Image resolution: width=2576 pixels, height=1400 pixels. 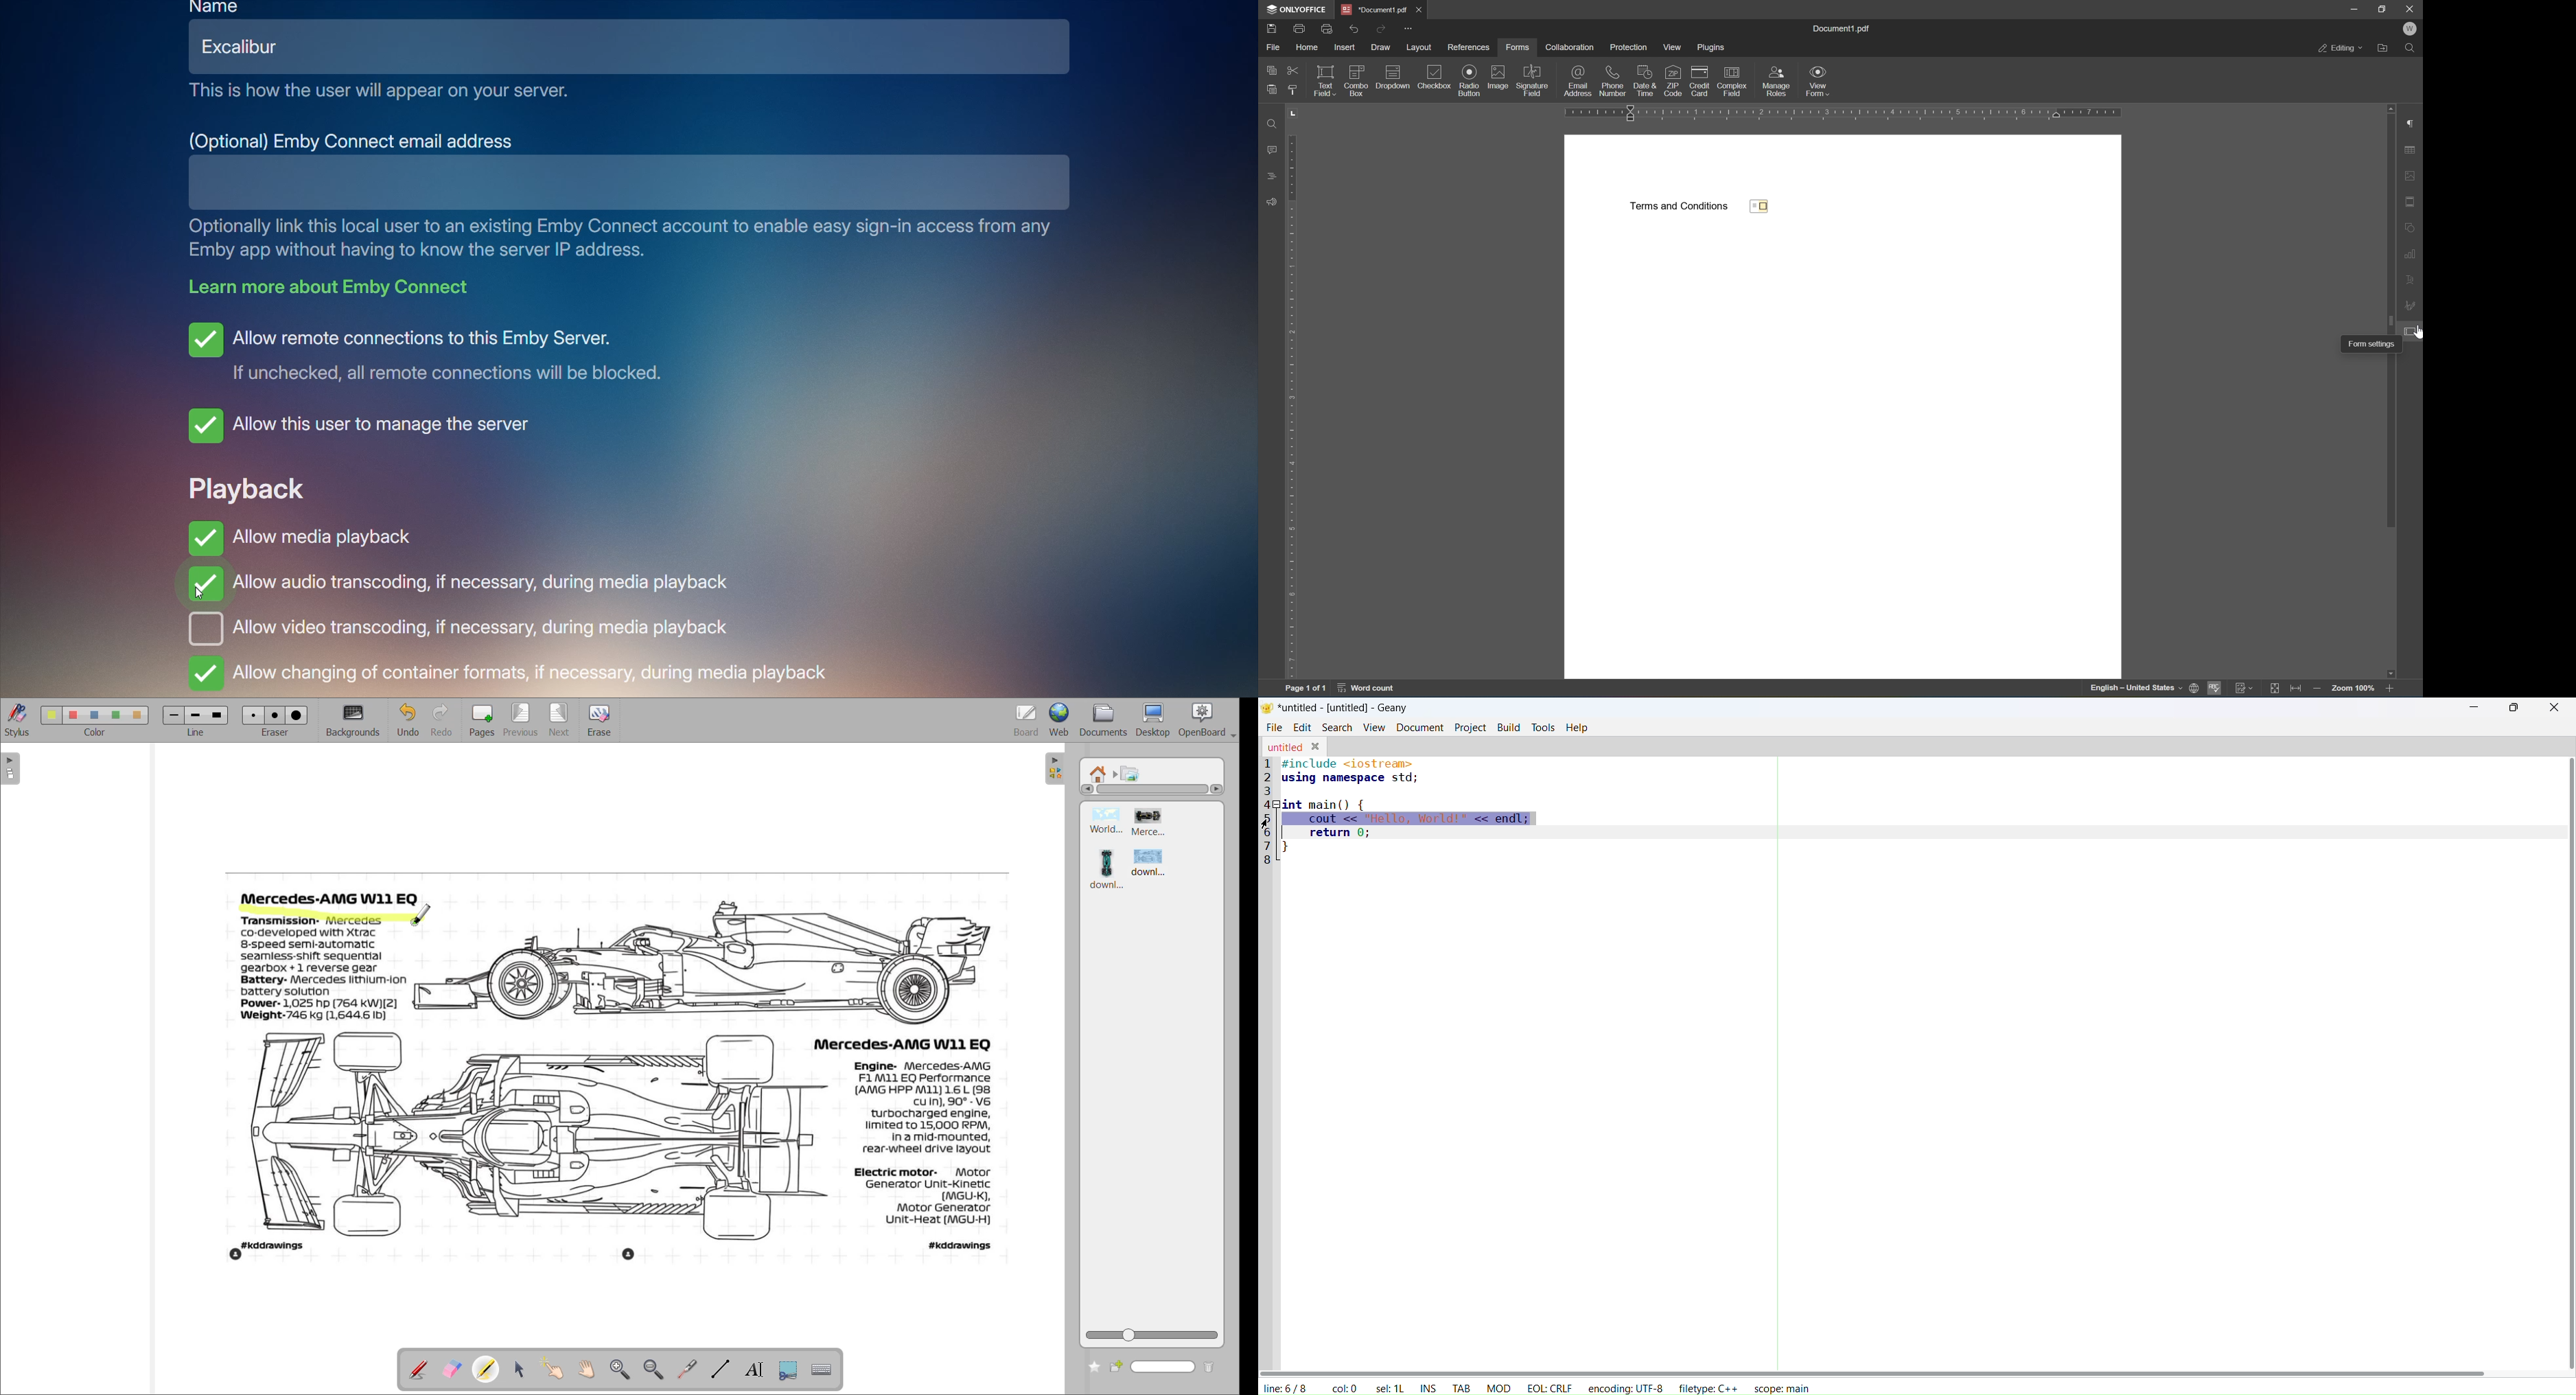 I want to click on editing, so click(x=2342, y=48).